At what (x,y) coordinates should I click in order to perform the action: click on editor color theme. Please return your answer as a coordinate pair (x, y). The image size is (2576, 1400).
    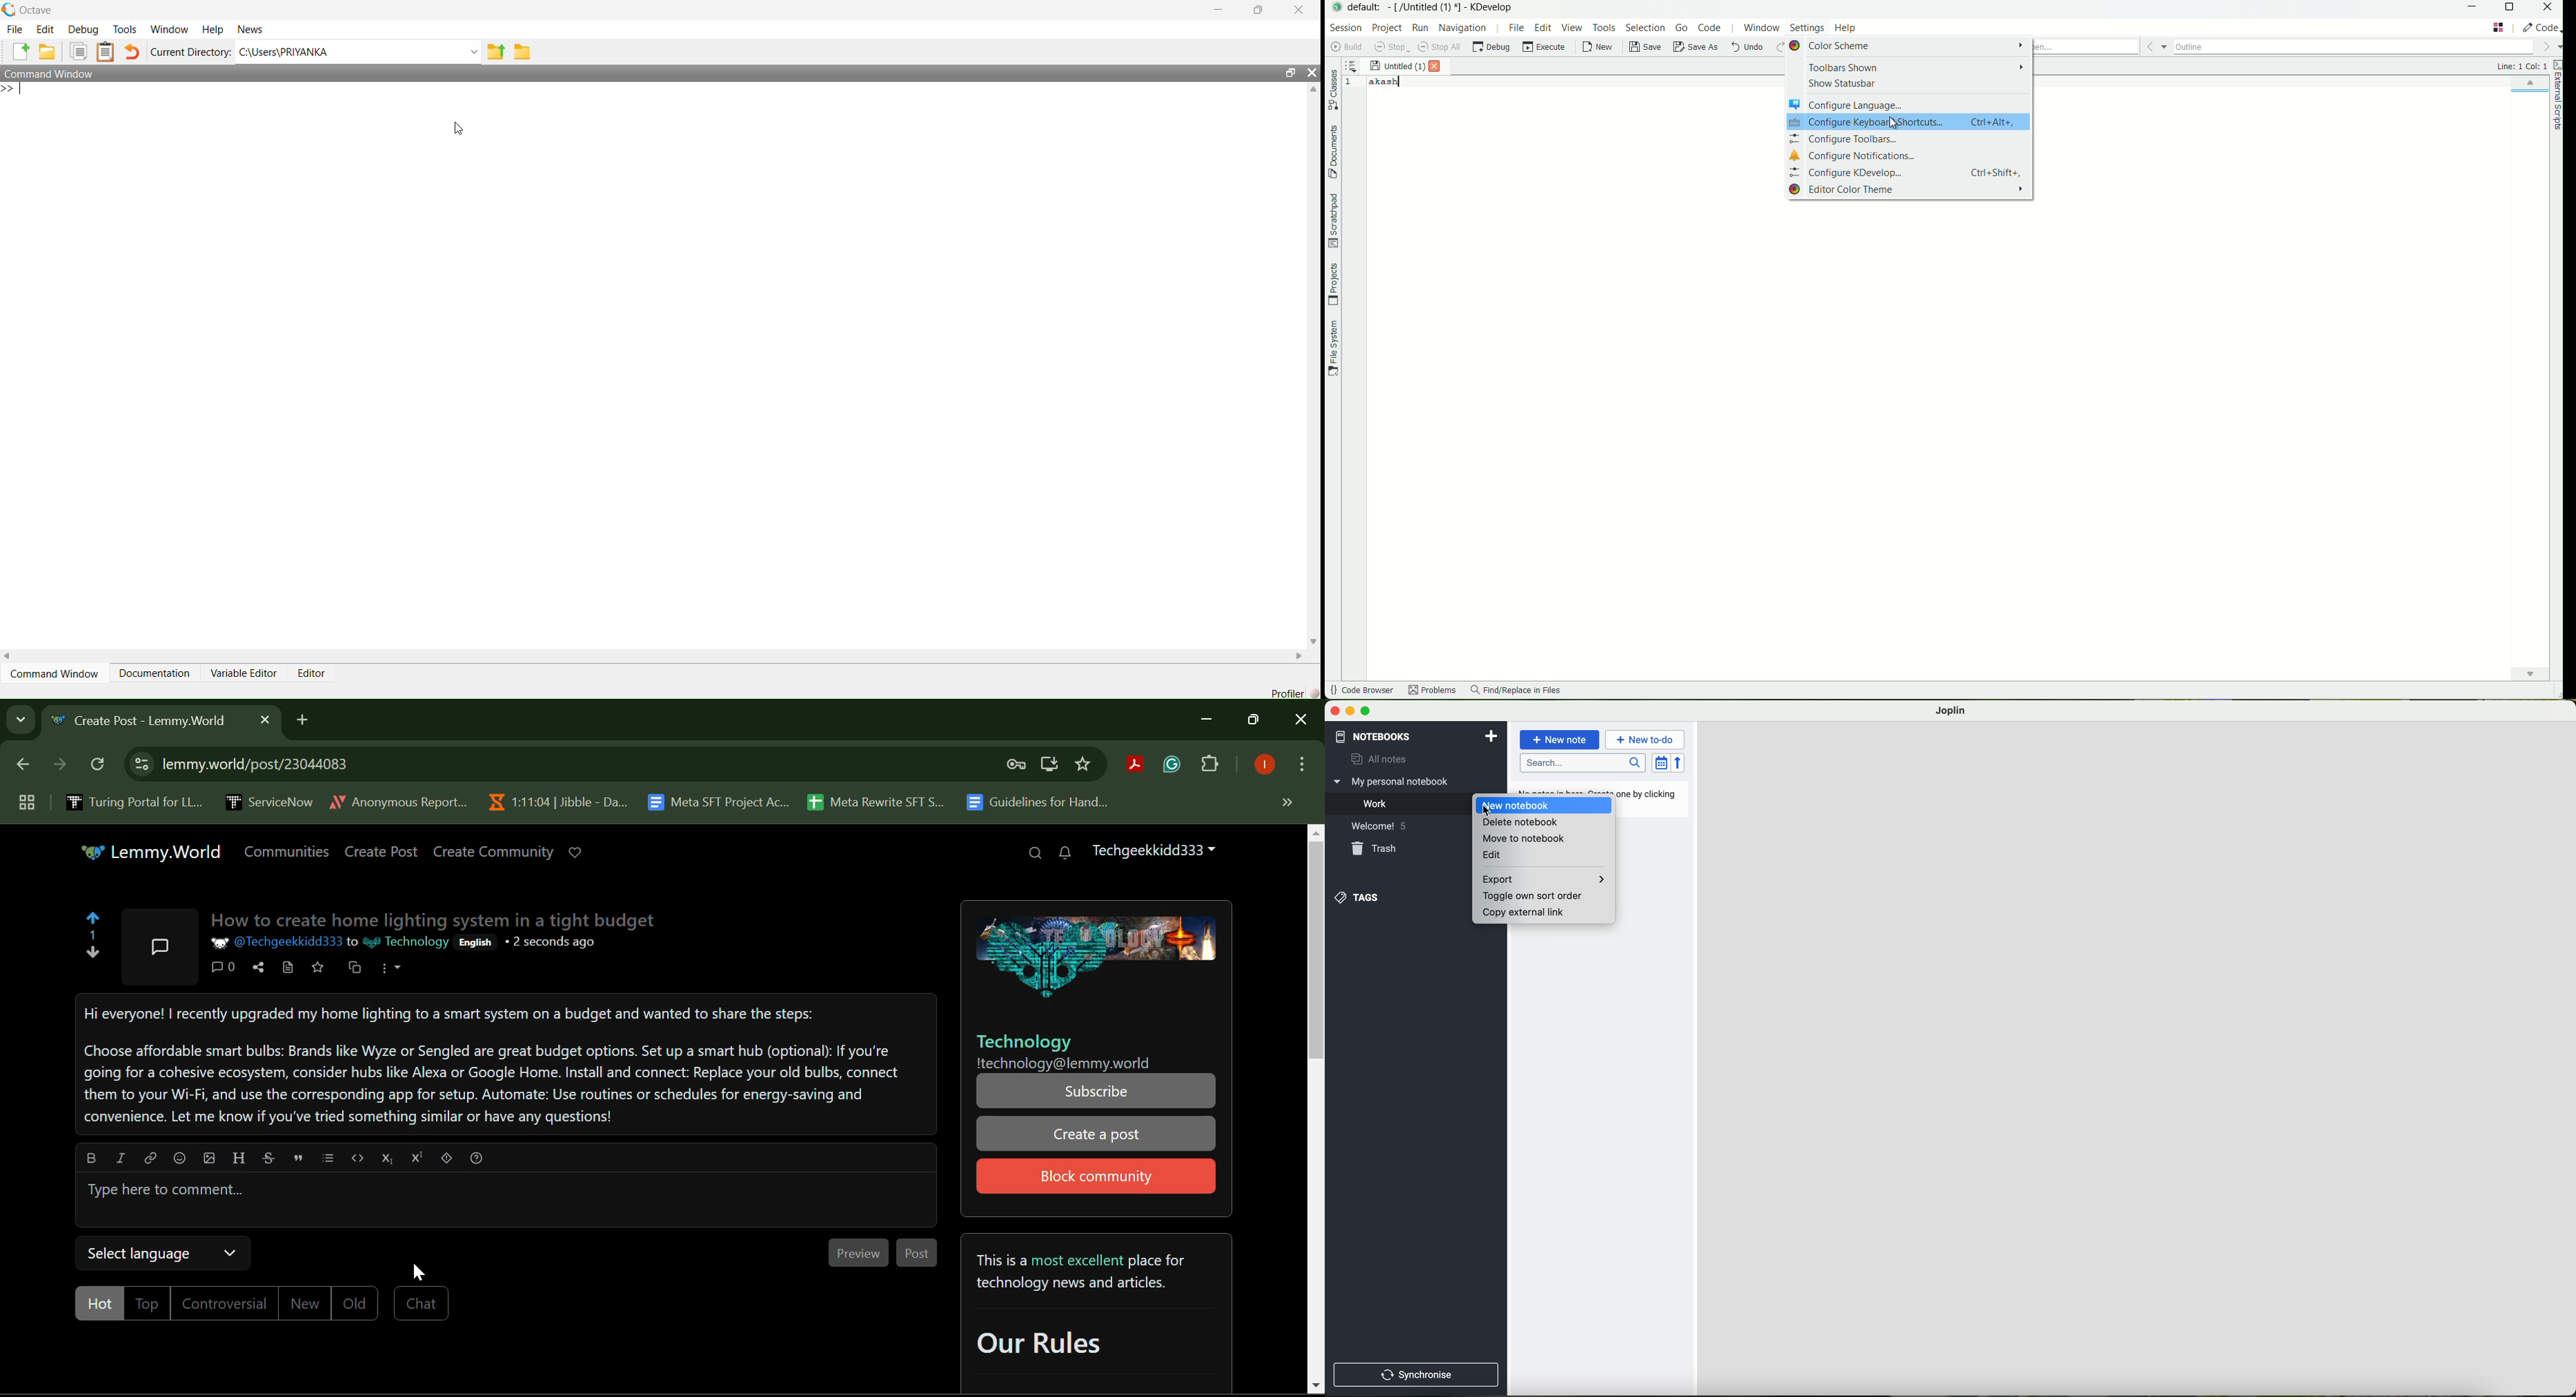
    Looking at the image, I should click on (1910, 189).